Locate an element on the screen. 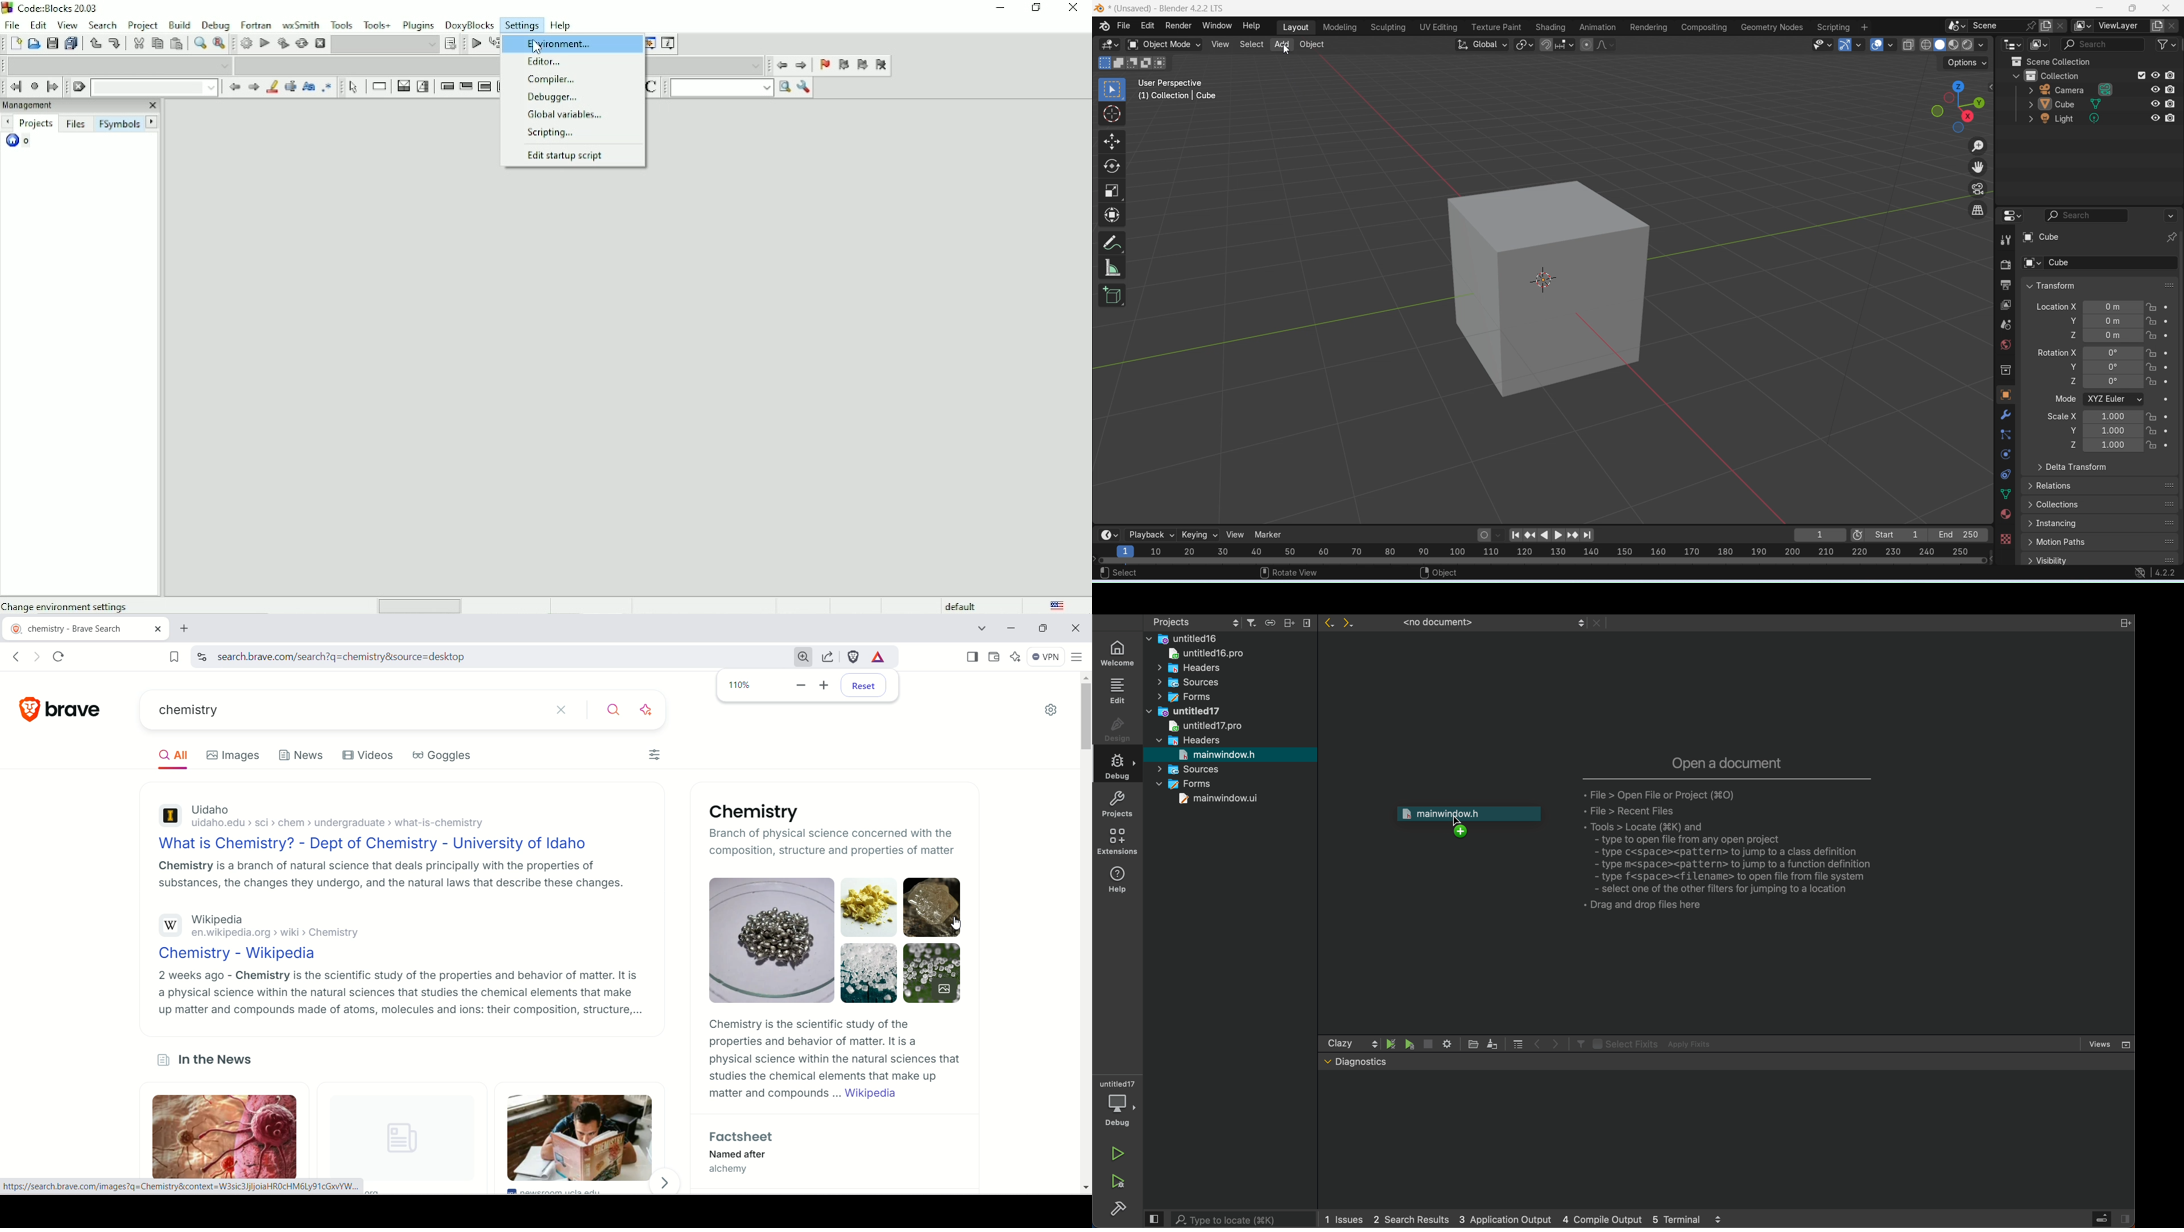 The height and width of the screenshot is (1232, 2184). Counting loop is located at coordinates (484, 88).